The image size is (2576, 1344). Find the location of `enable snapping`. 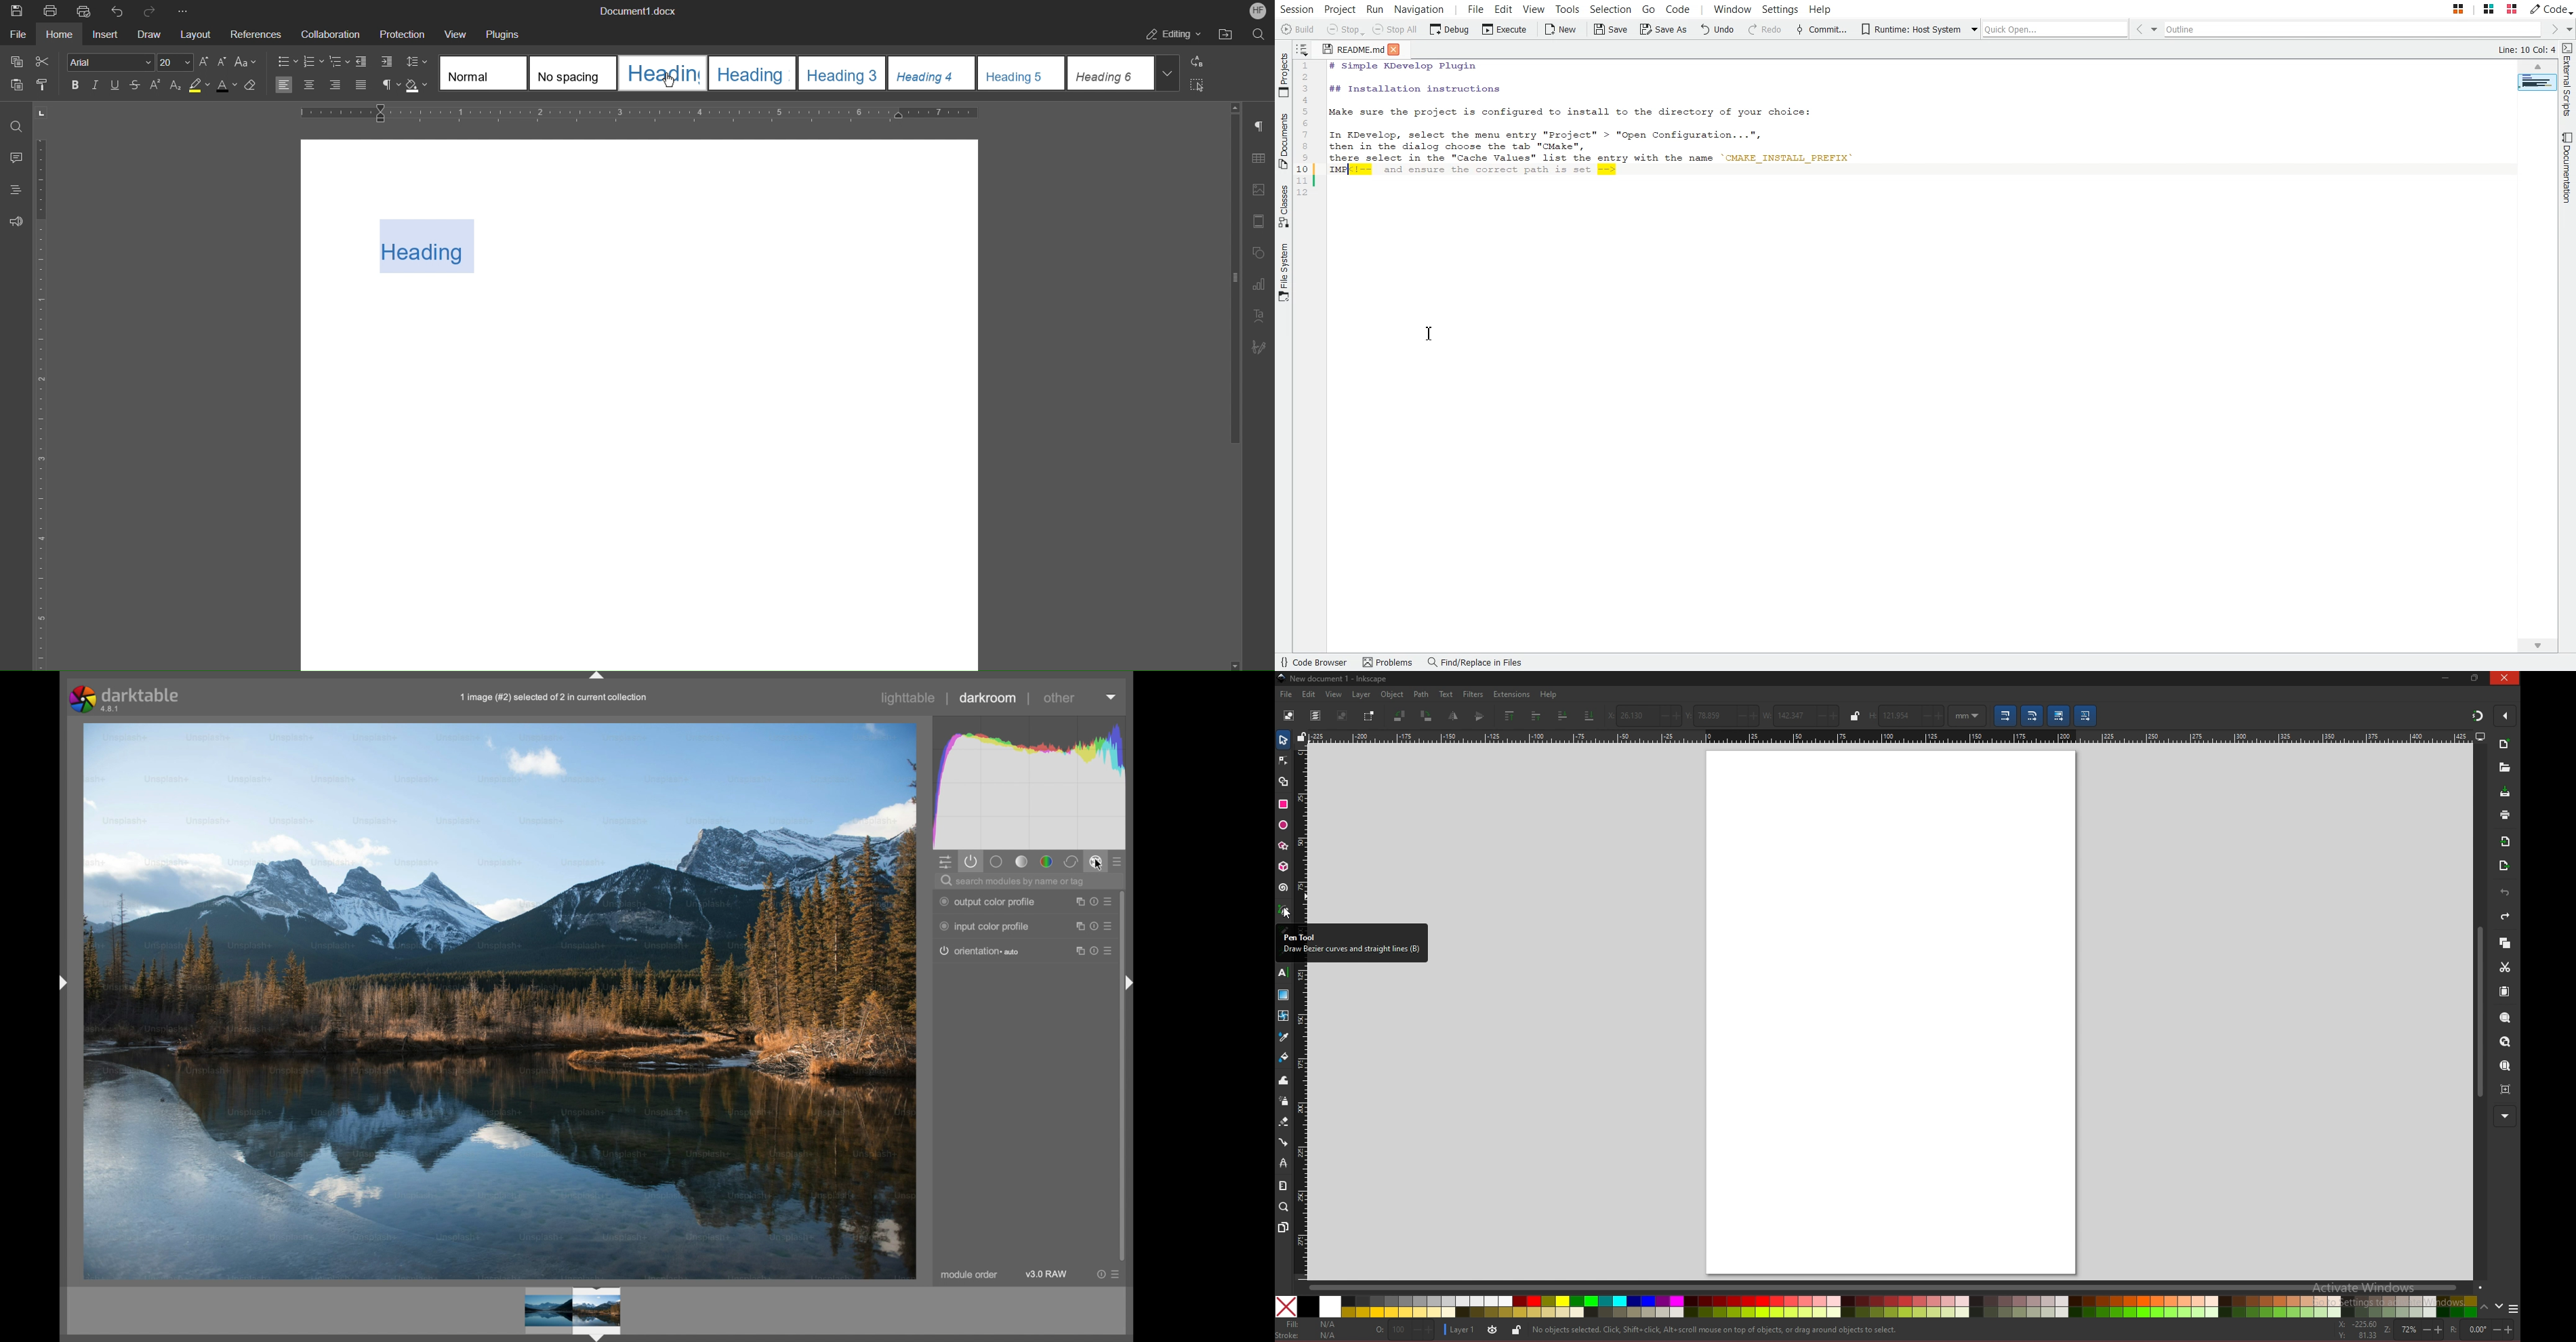

enable snapping is located at coordinates (2510, 714).